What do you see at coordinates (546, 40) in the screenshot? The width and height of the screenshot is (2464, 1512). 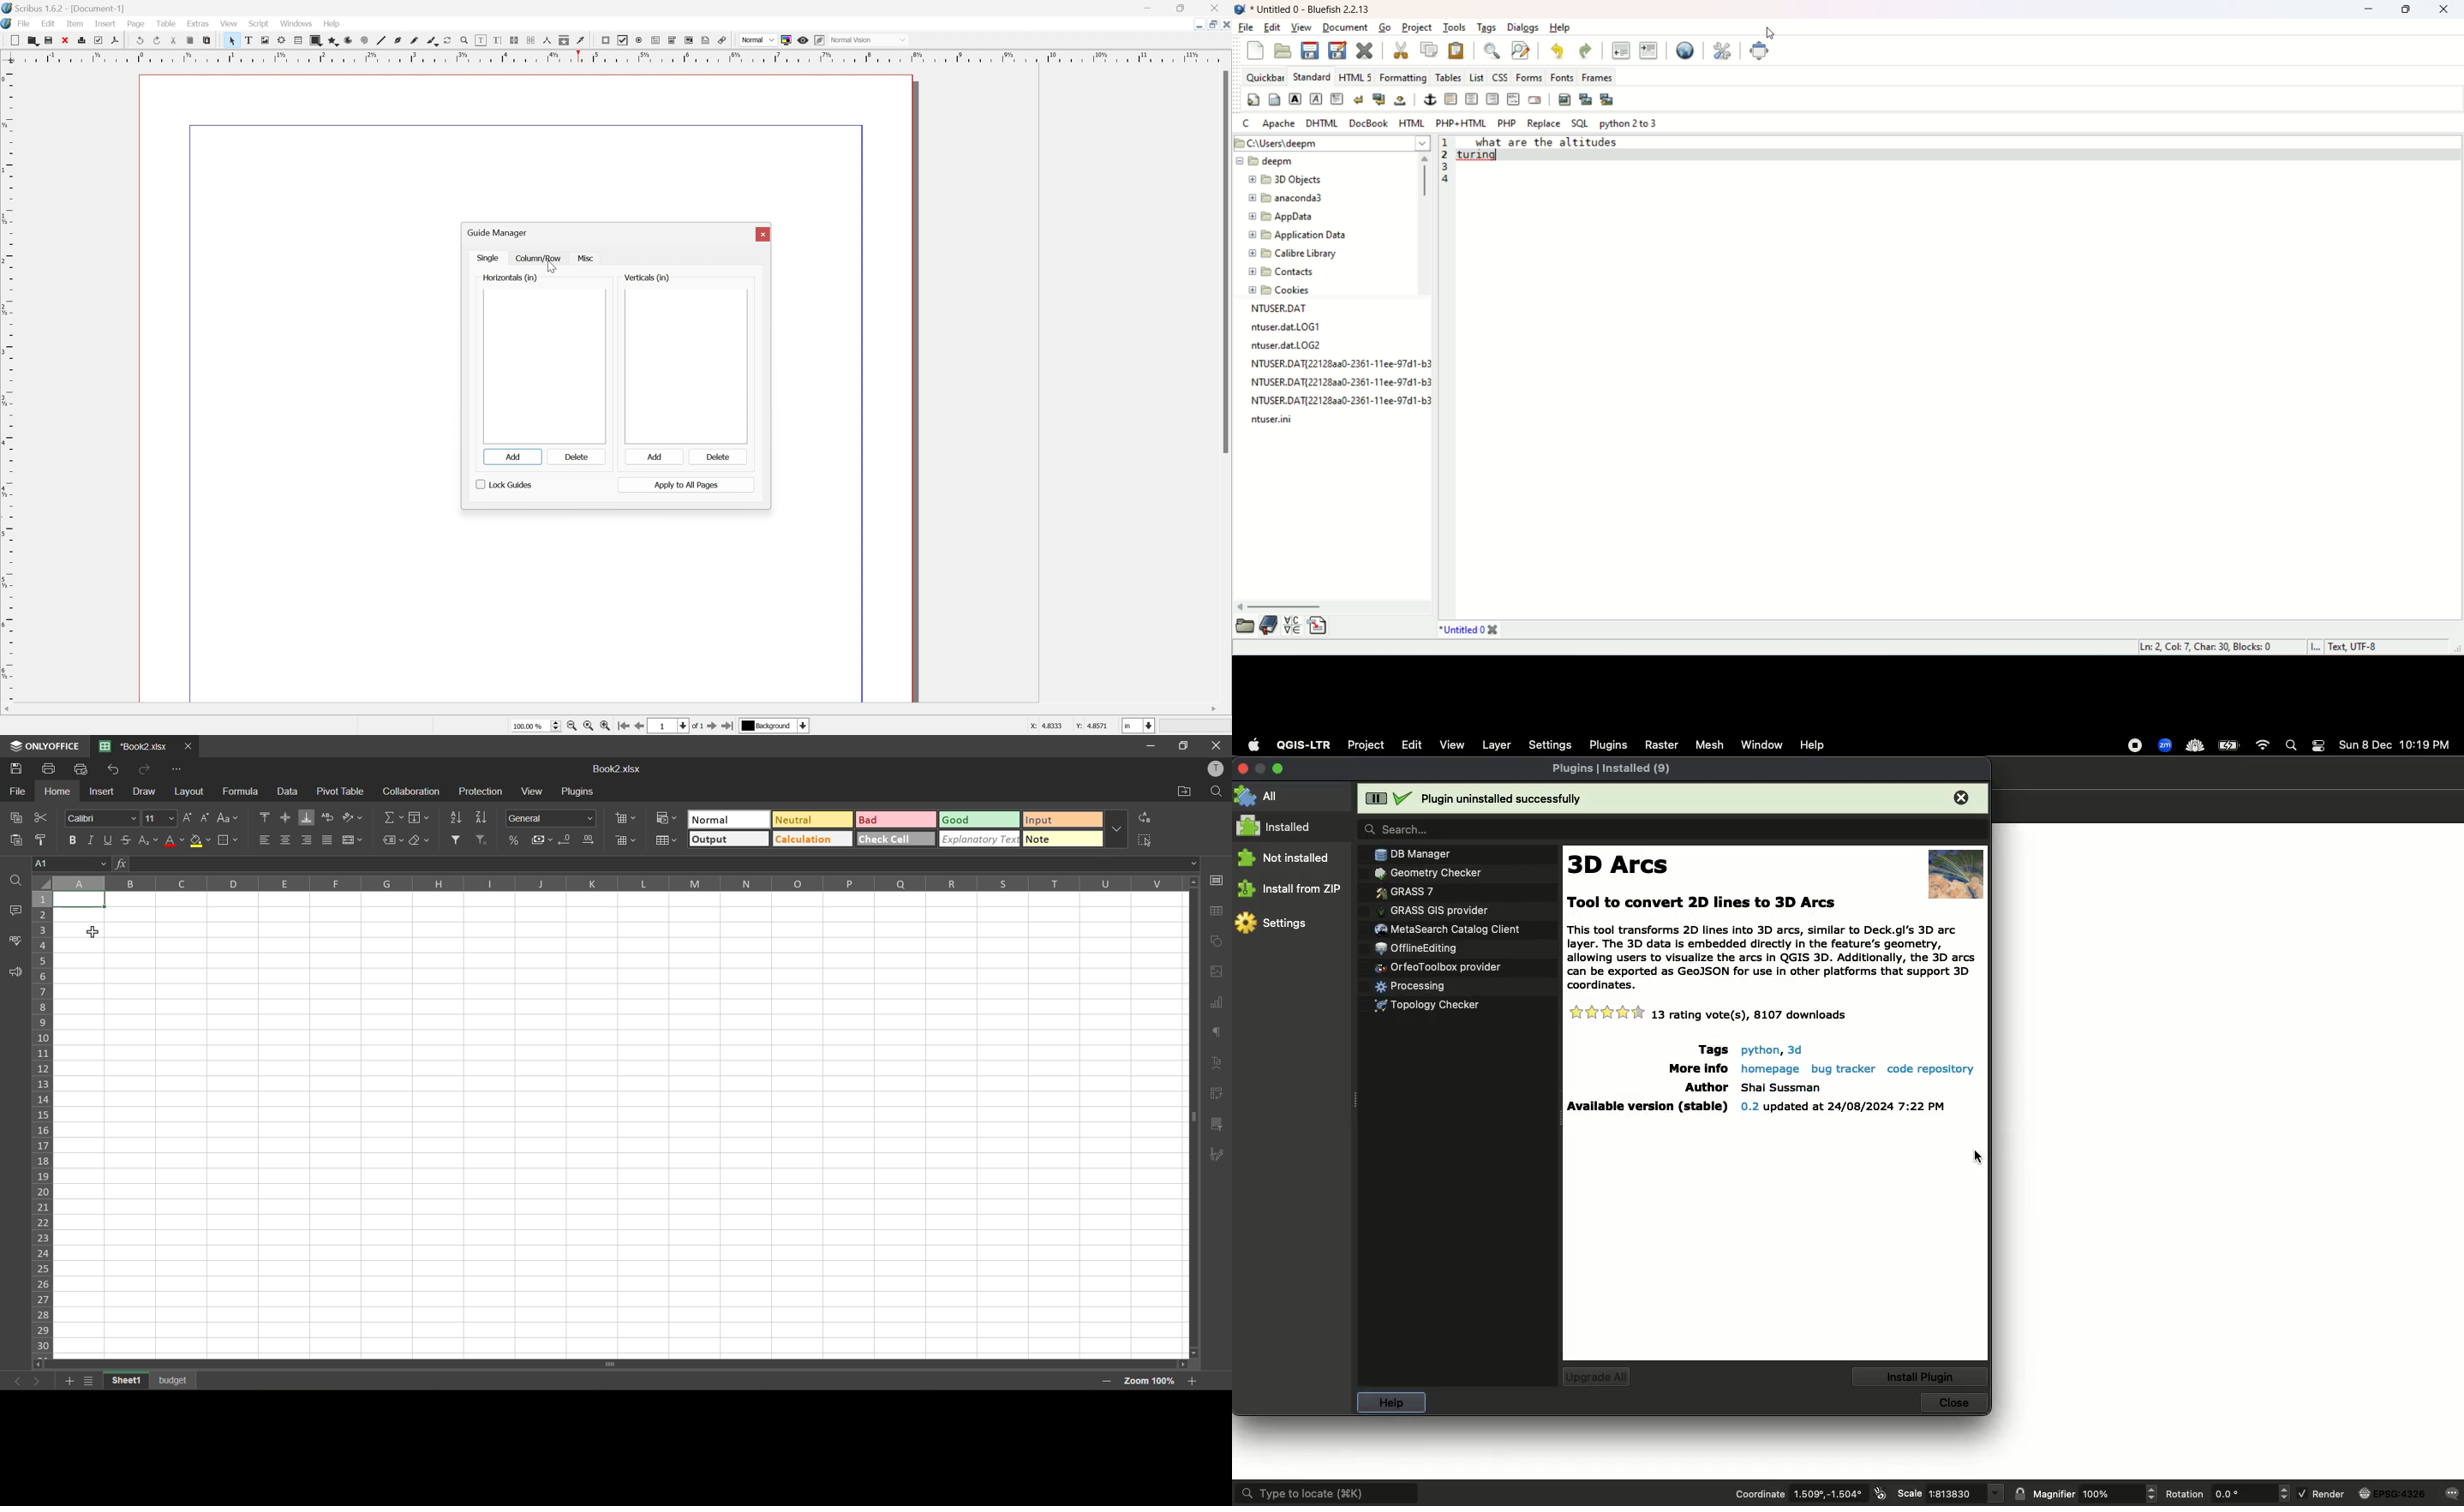 I see `measurements` at bounding box center [546, 40].